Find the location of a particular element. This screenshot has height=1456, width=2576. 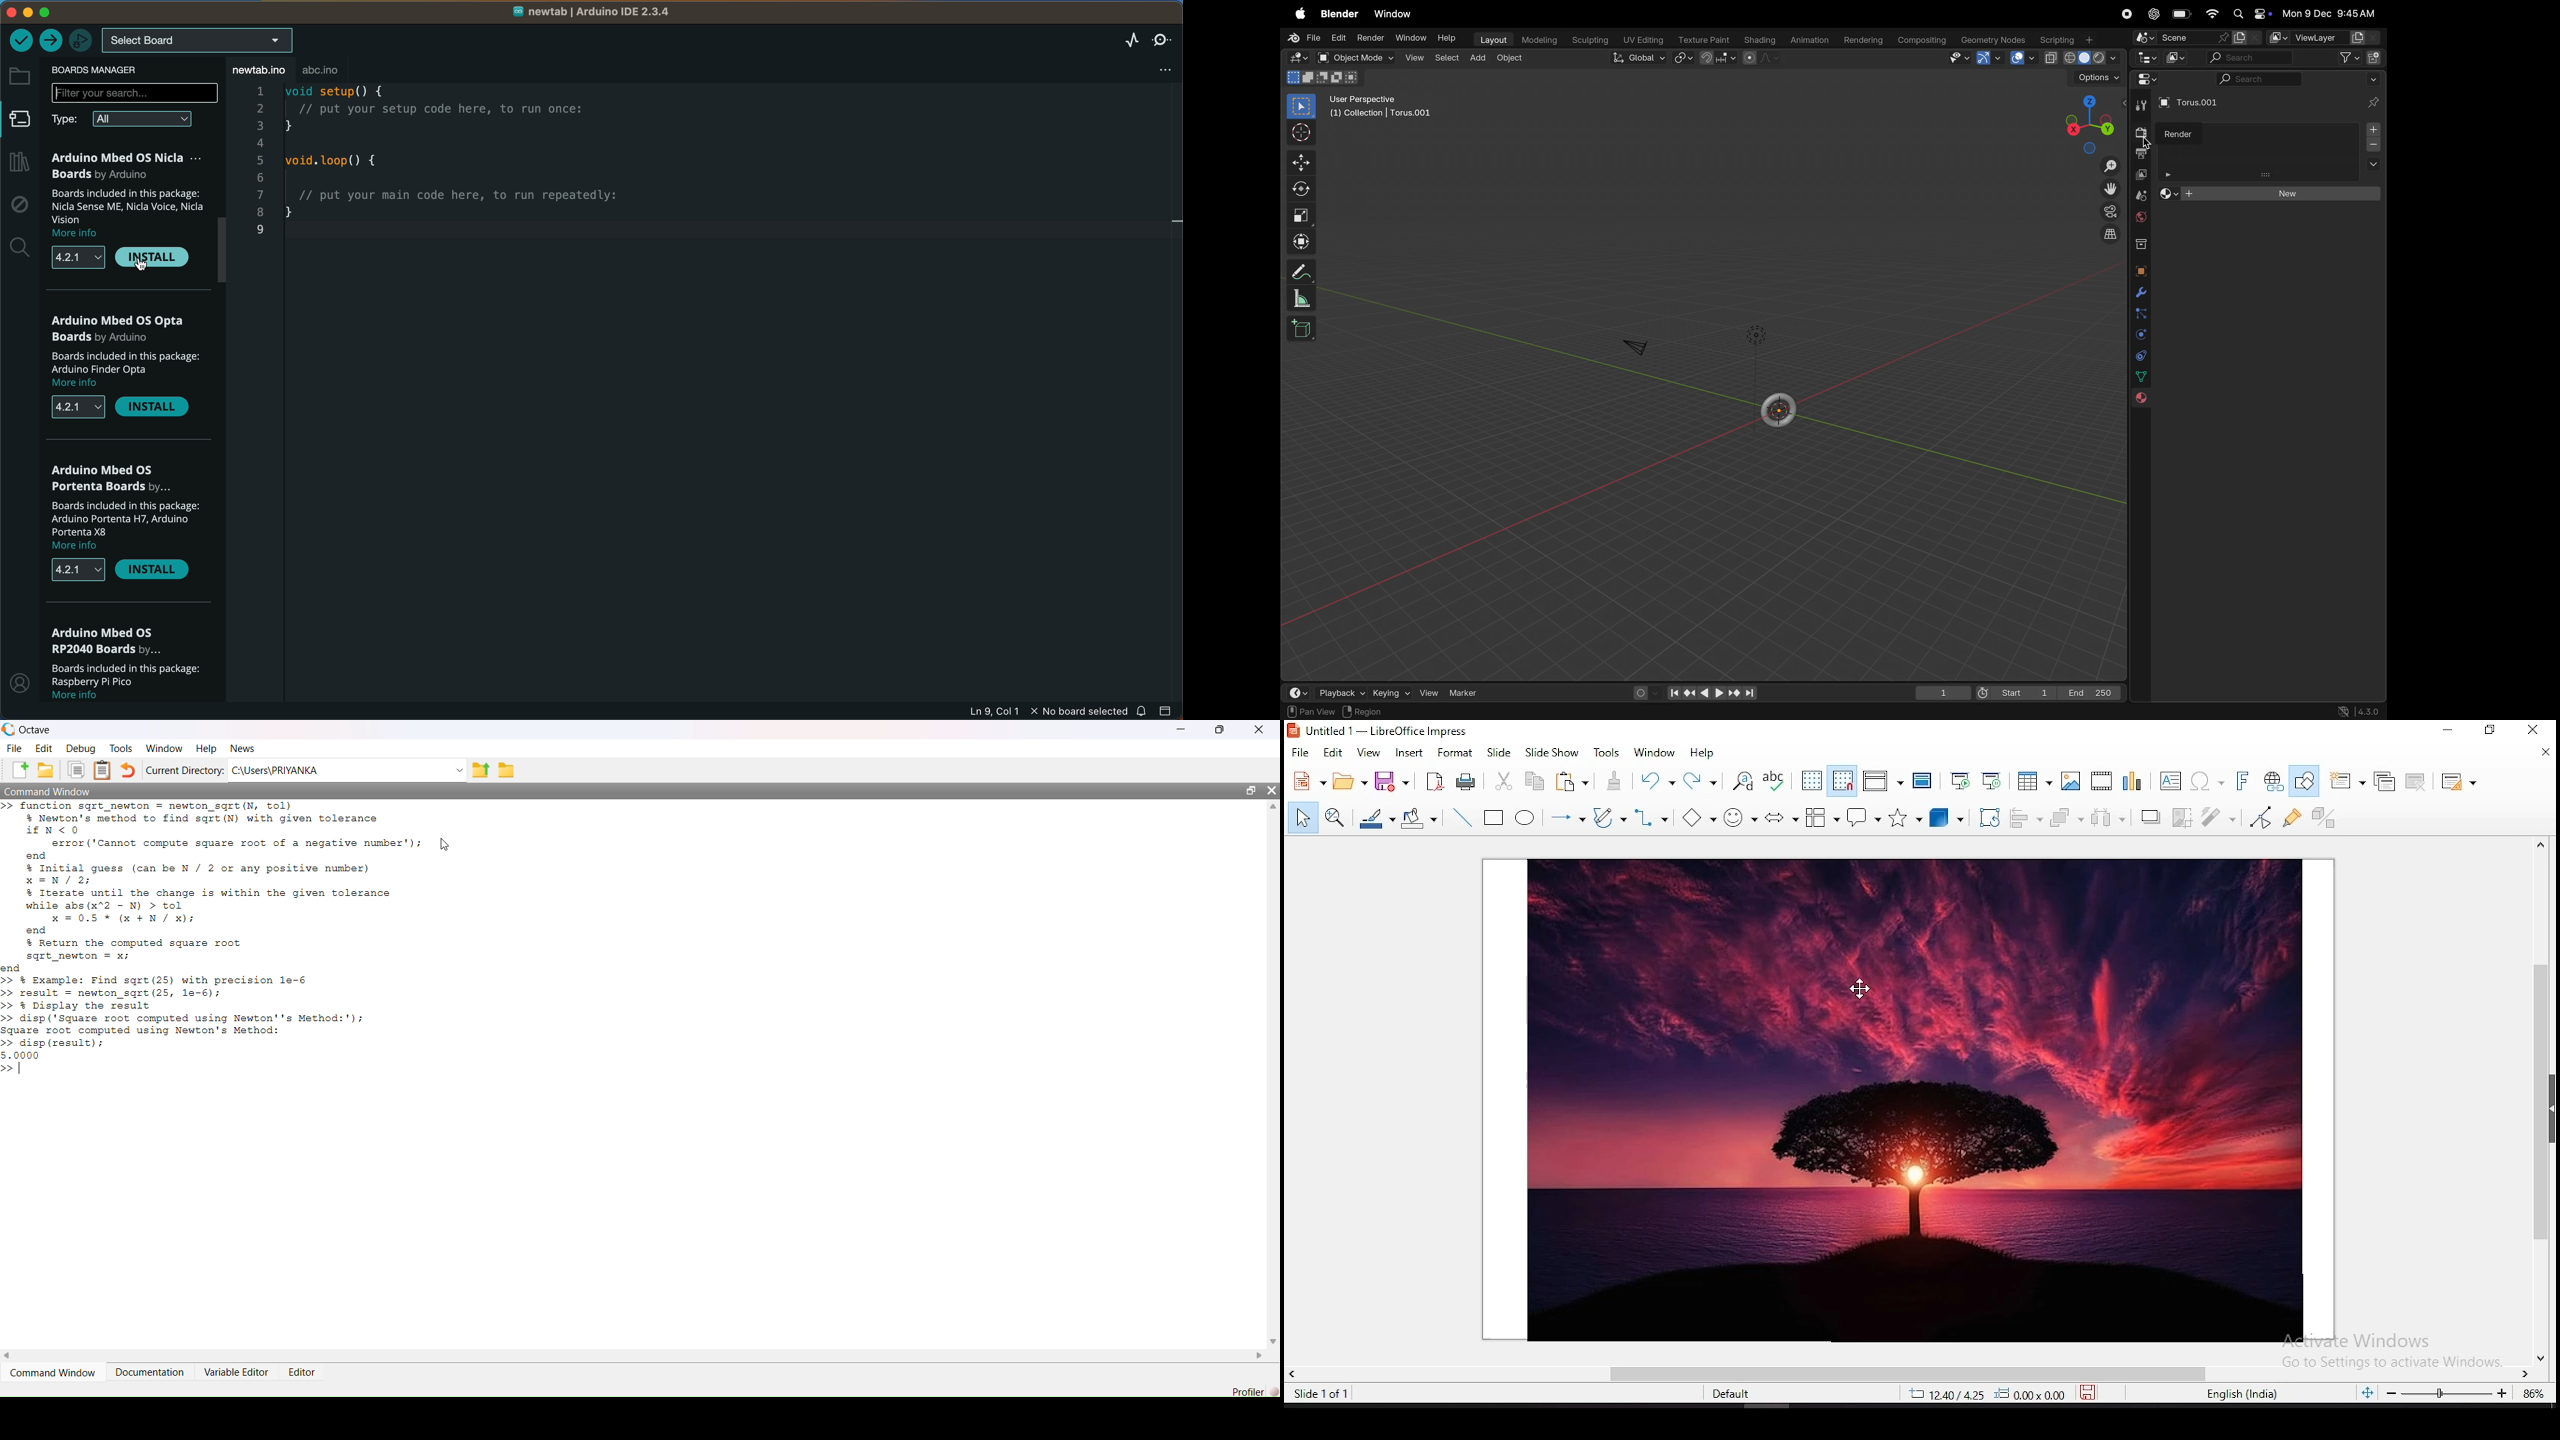

export directly as pdf is located at coordinates (1432, 782).